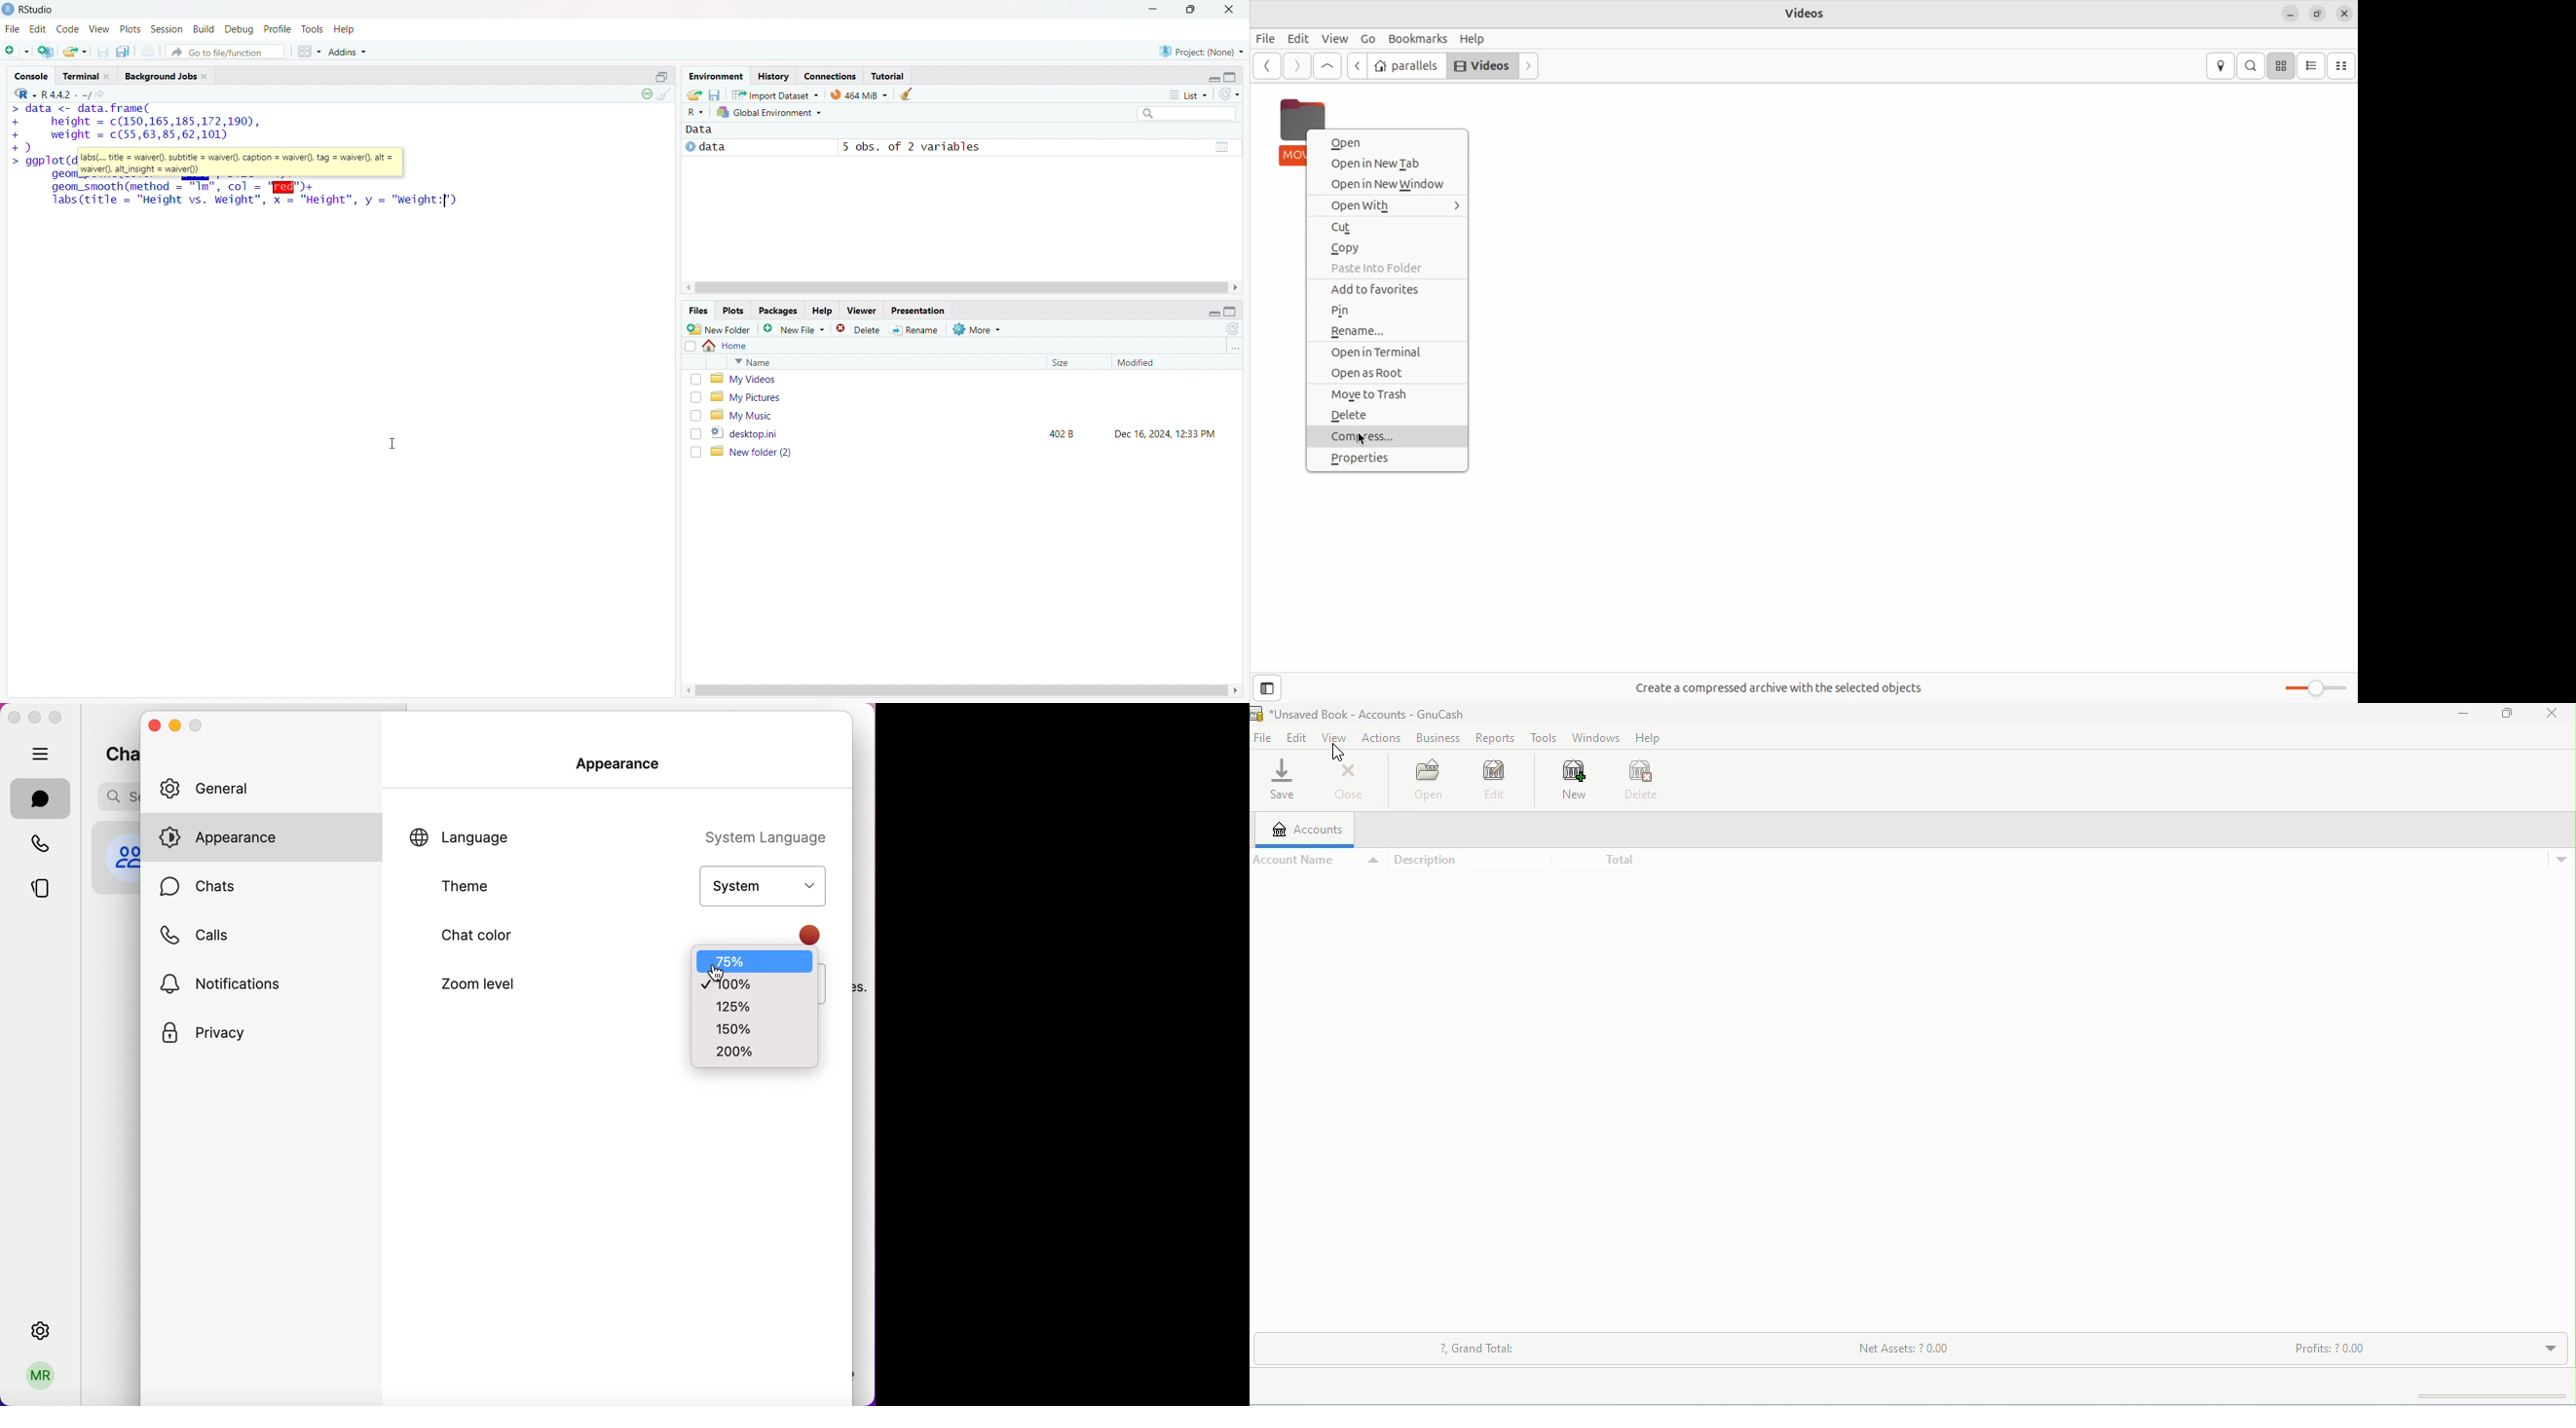 Image resolution: width=2576 pixels, height=1428 pixels. I want to click on select individual entries, so click(695, 416).